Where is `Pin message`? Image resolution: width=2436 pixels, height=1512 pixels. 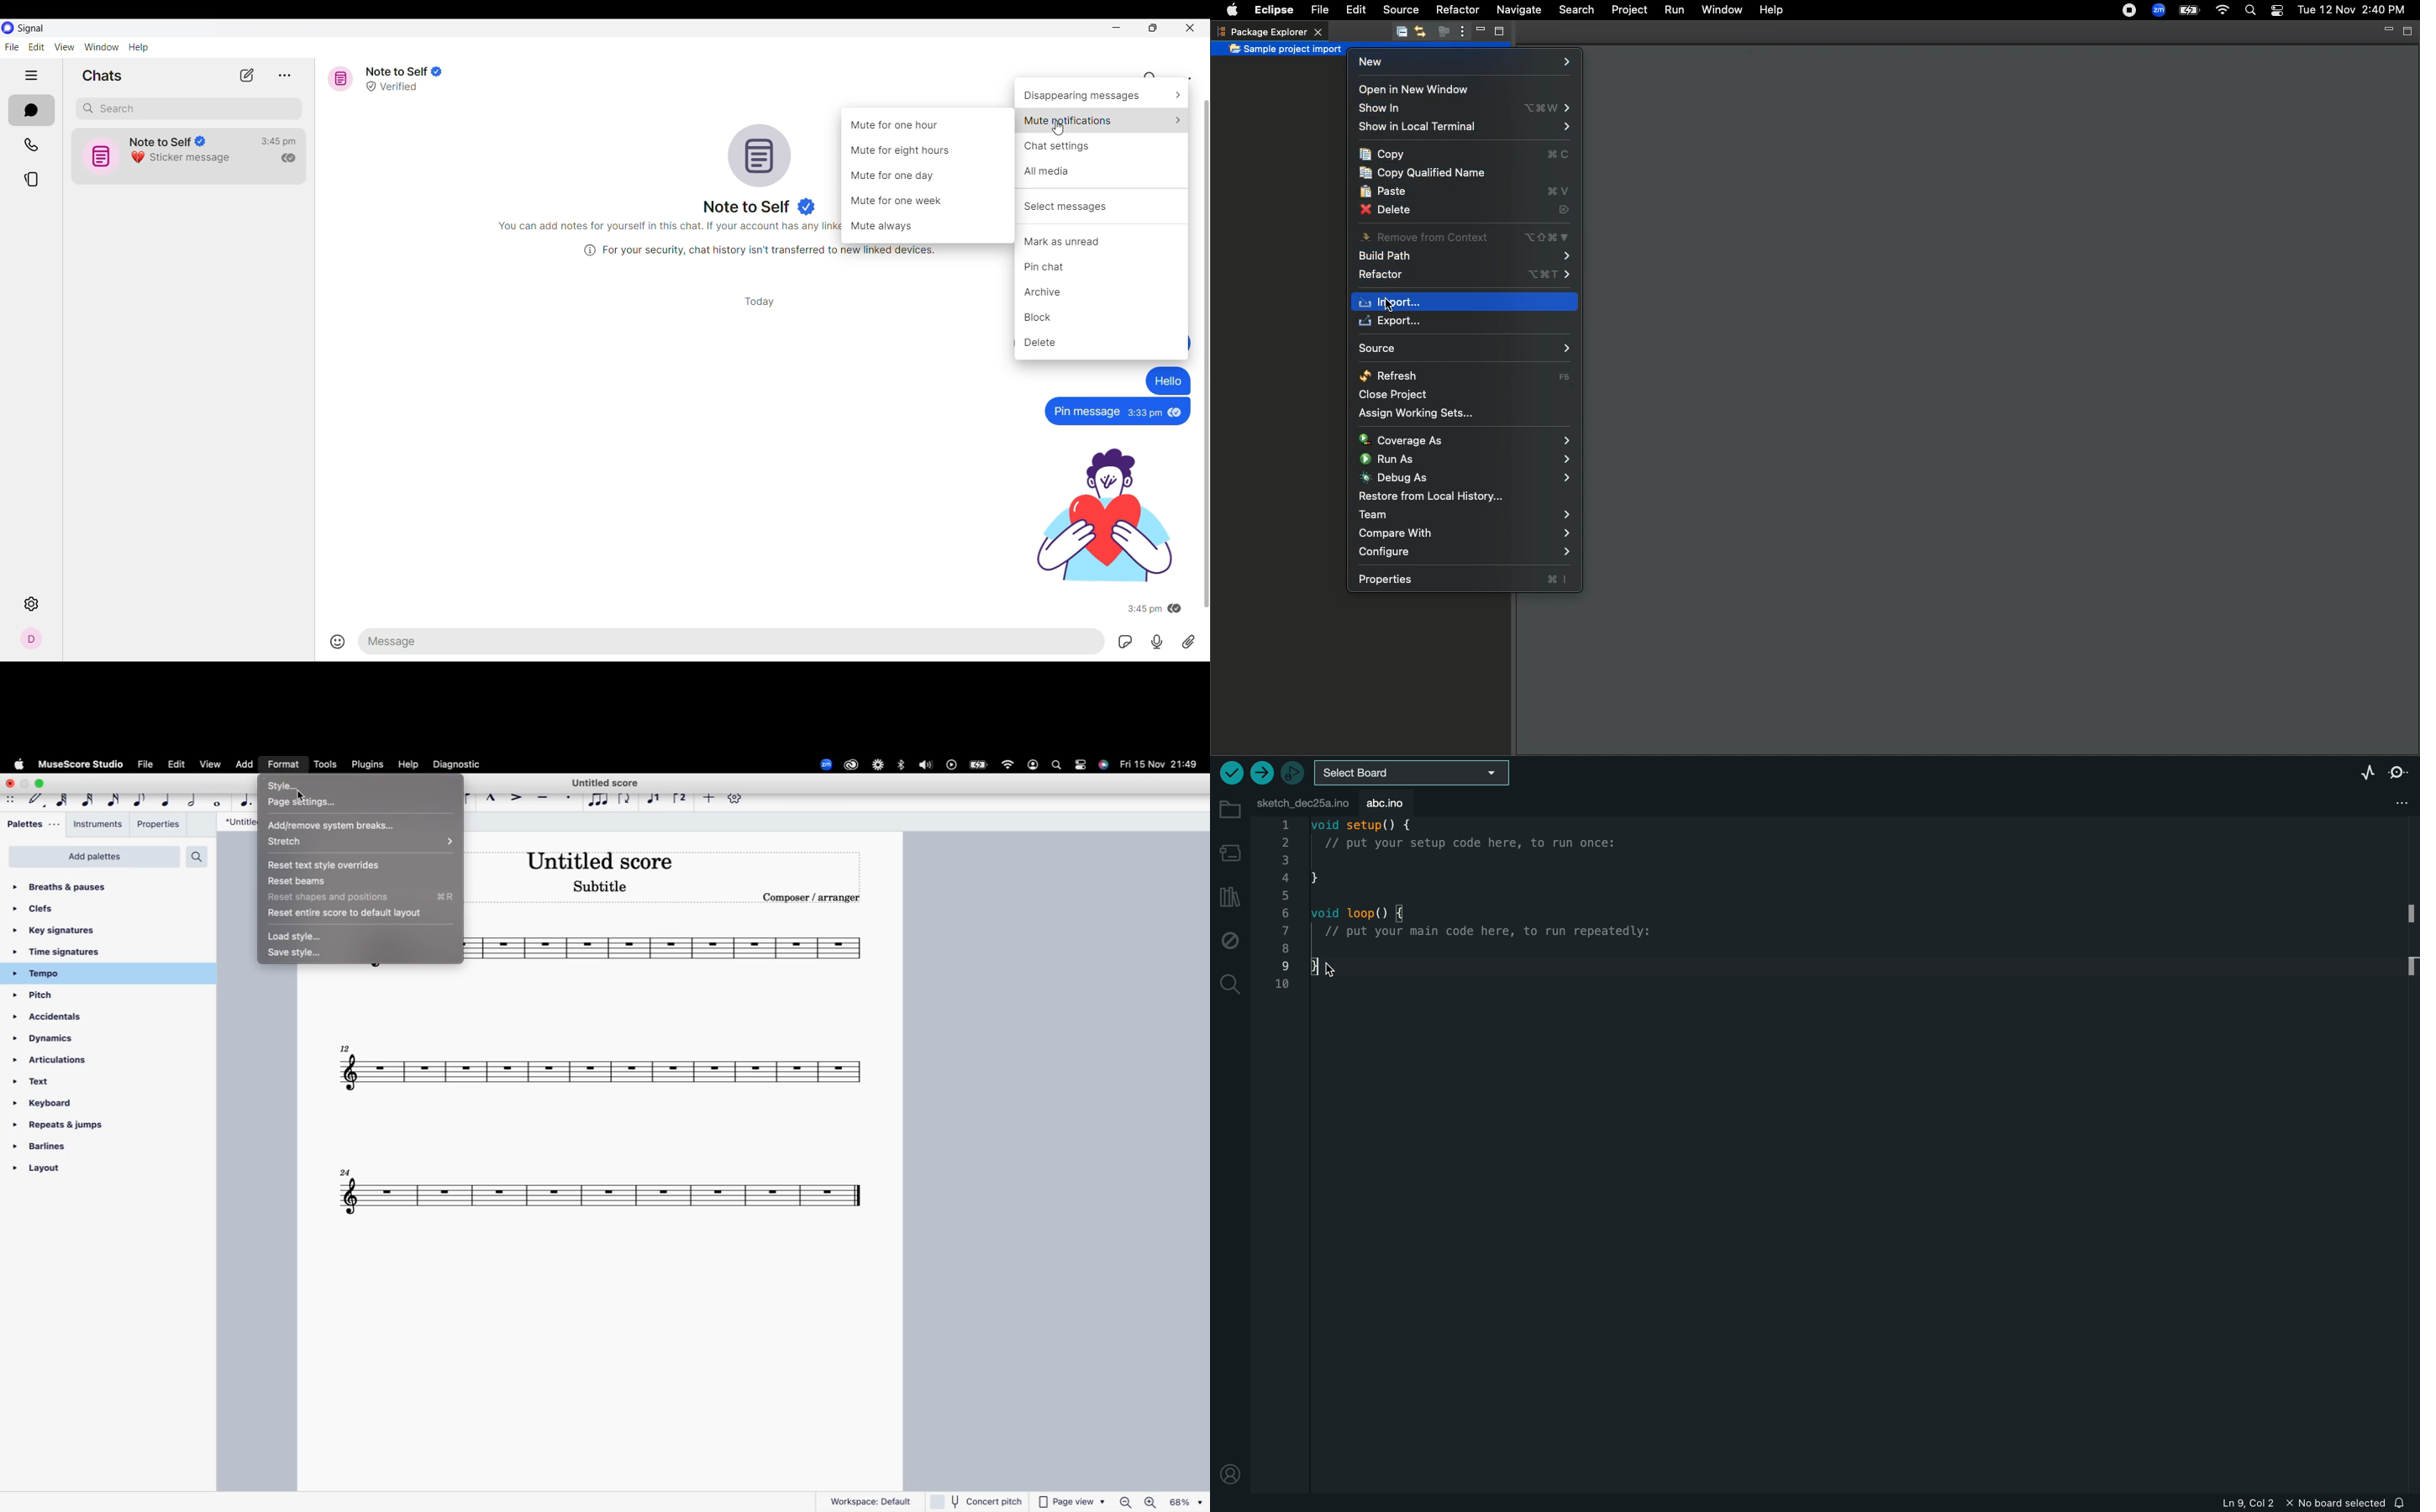
Pin message is located at coordinates (1085, 411).